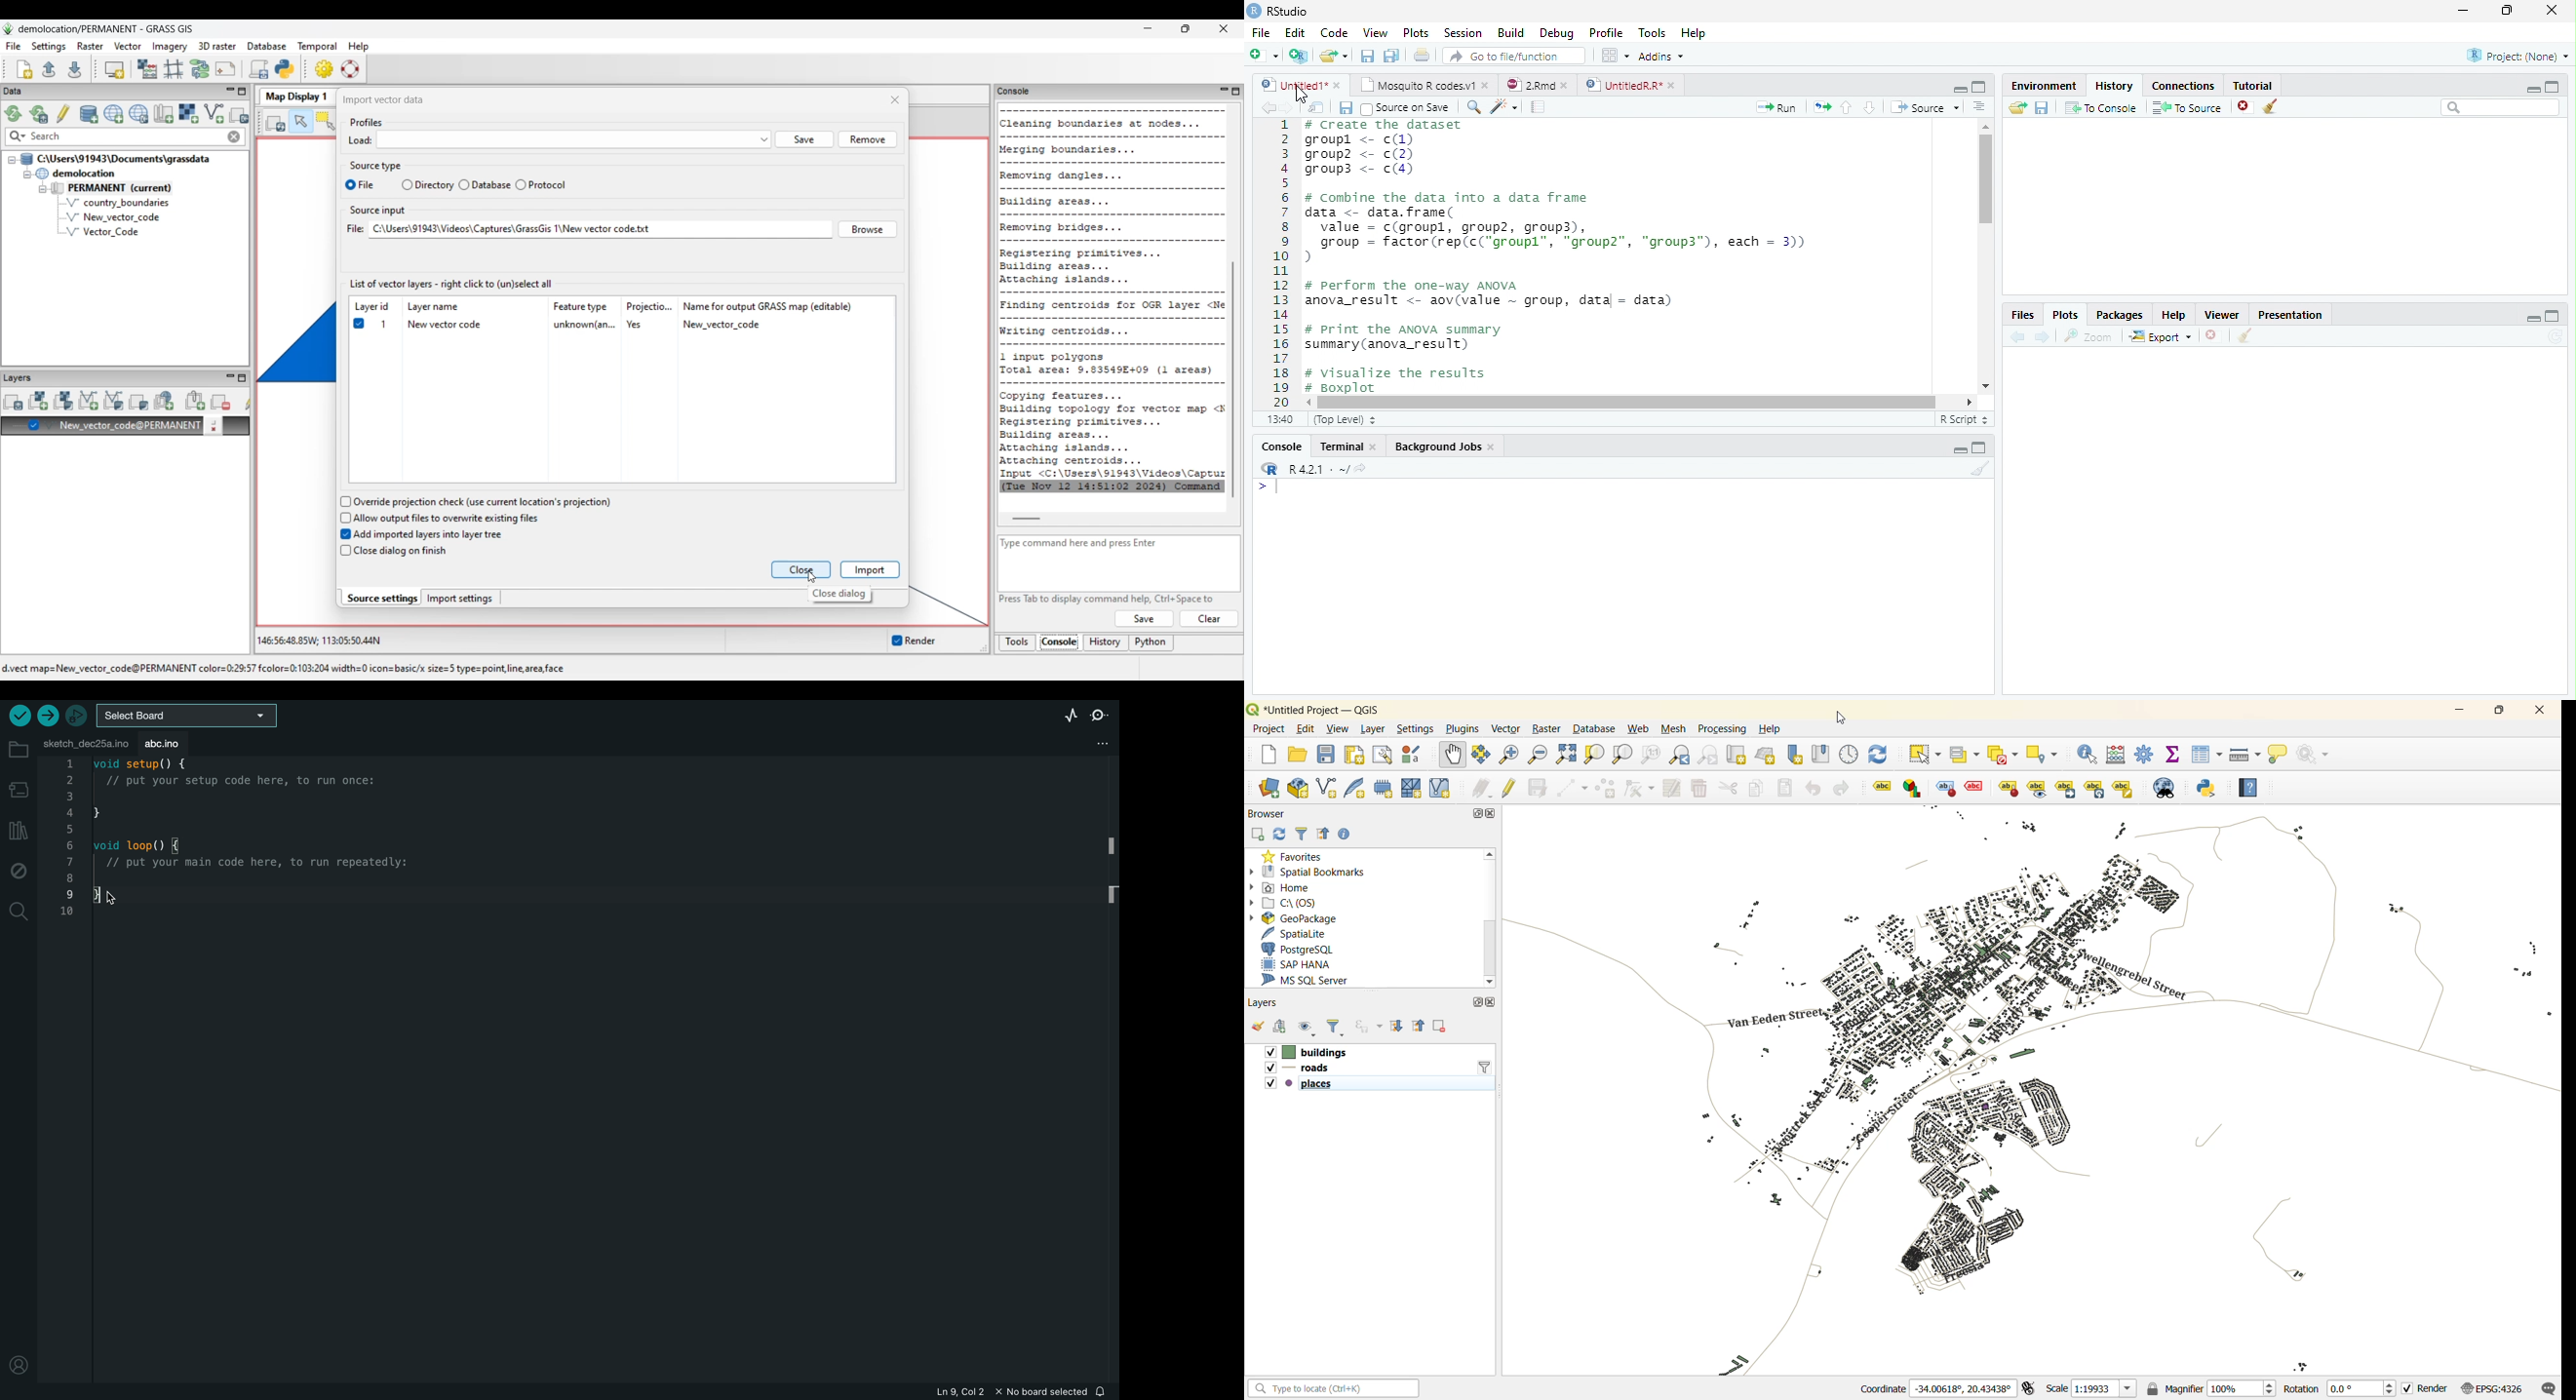 The image size is (2576, 1400). What do you see at coordinates (2124, 789) in the screenshot?
I see `change label properties` at bounding box center [2124, 789].